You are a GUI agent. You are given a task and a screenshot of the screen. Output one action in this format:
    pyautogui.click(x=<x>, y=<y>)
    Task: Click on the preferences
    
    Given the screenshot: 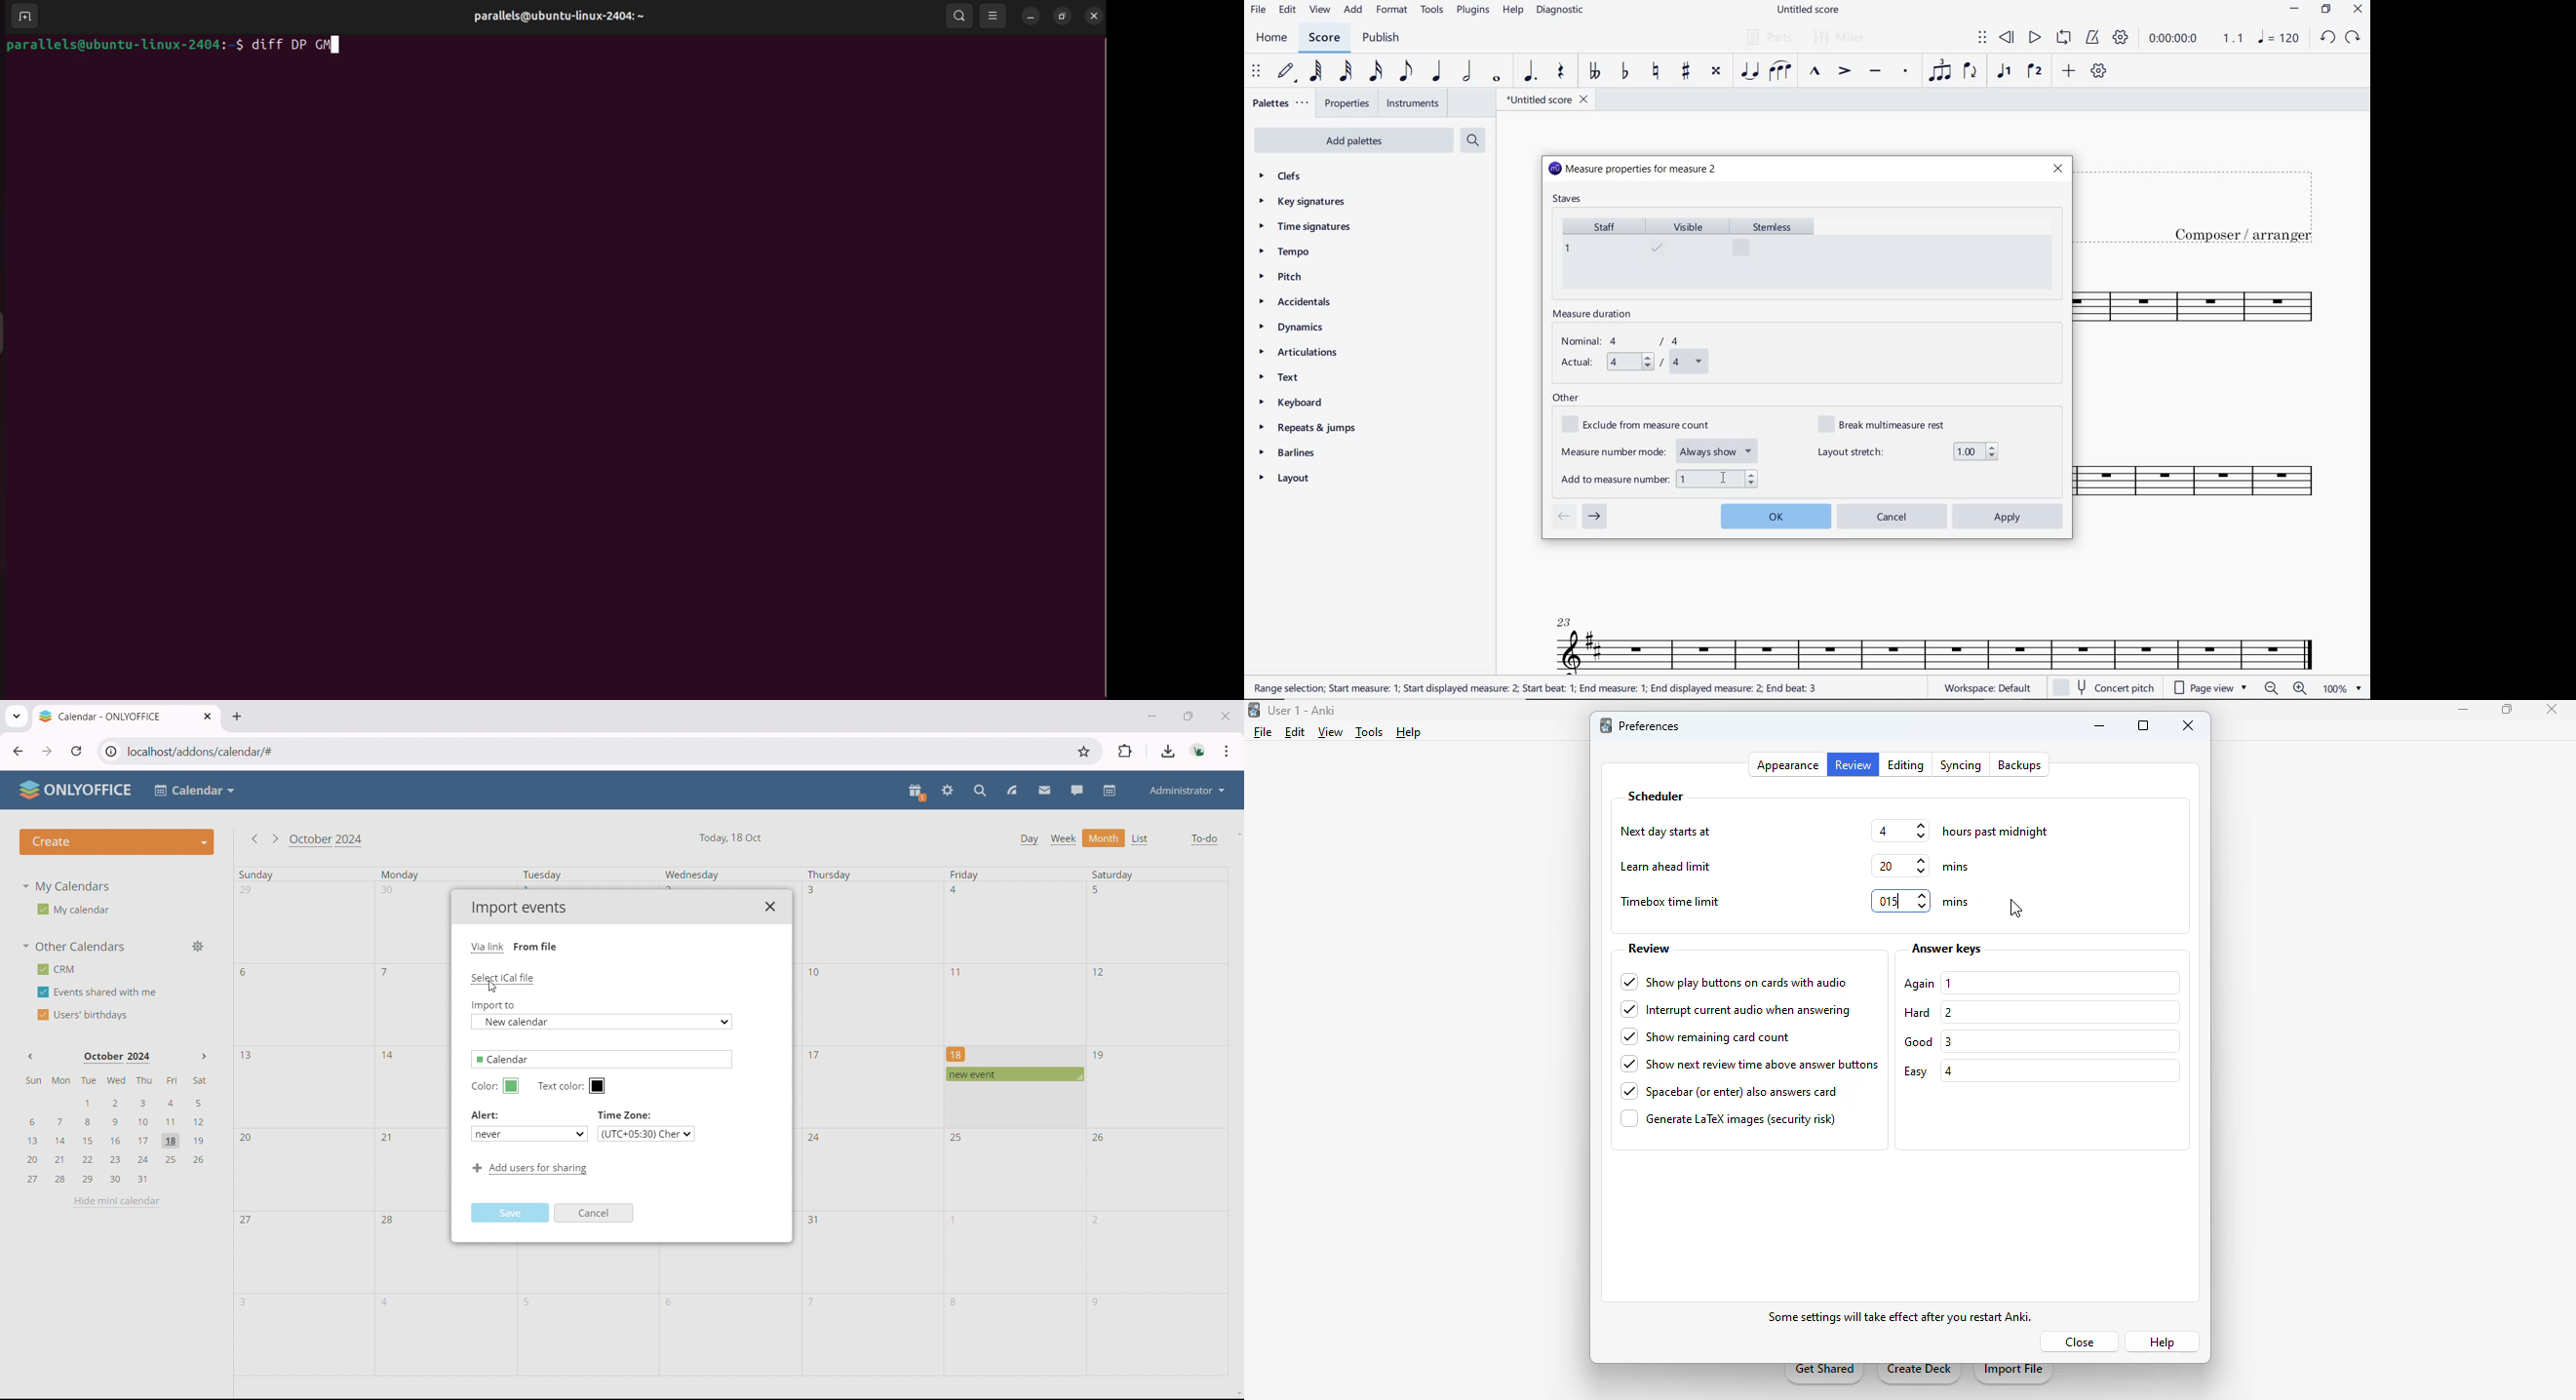 What is the action you would take?
    pyautogui.click(x=1651, y=725)
    